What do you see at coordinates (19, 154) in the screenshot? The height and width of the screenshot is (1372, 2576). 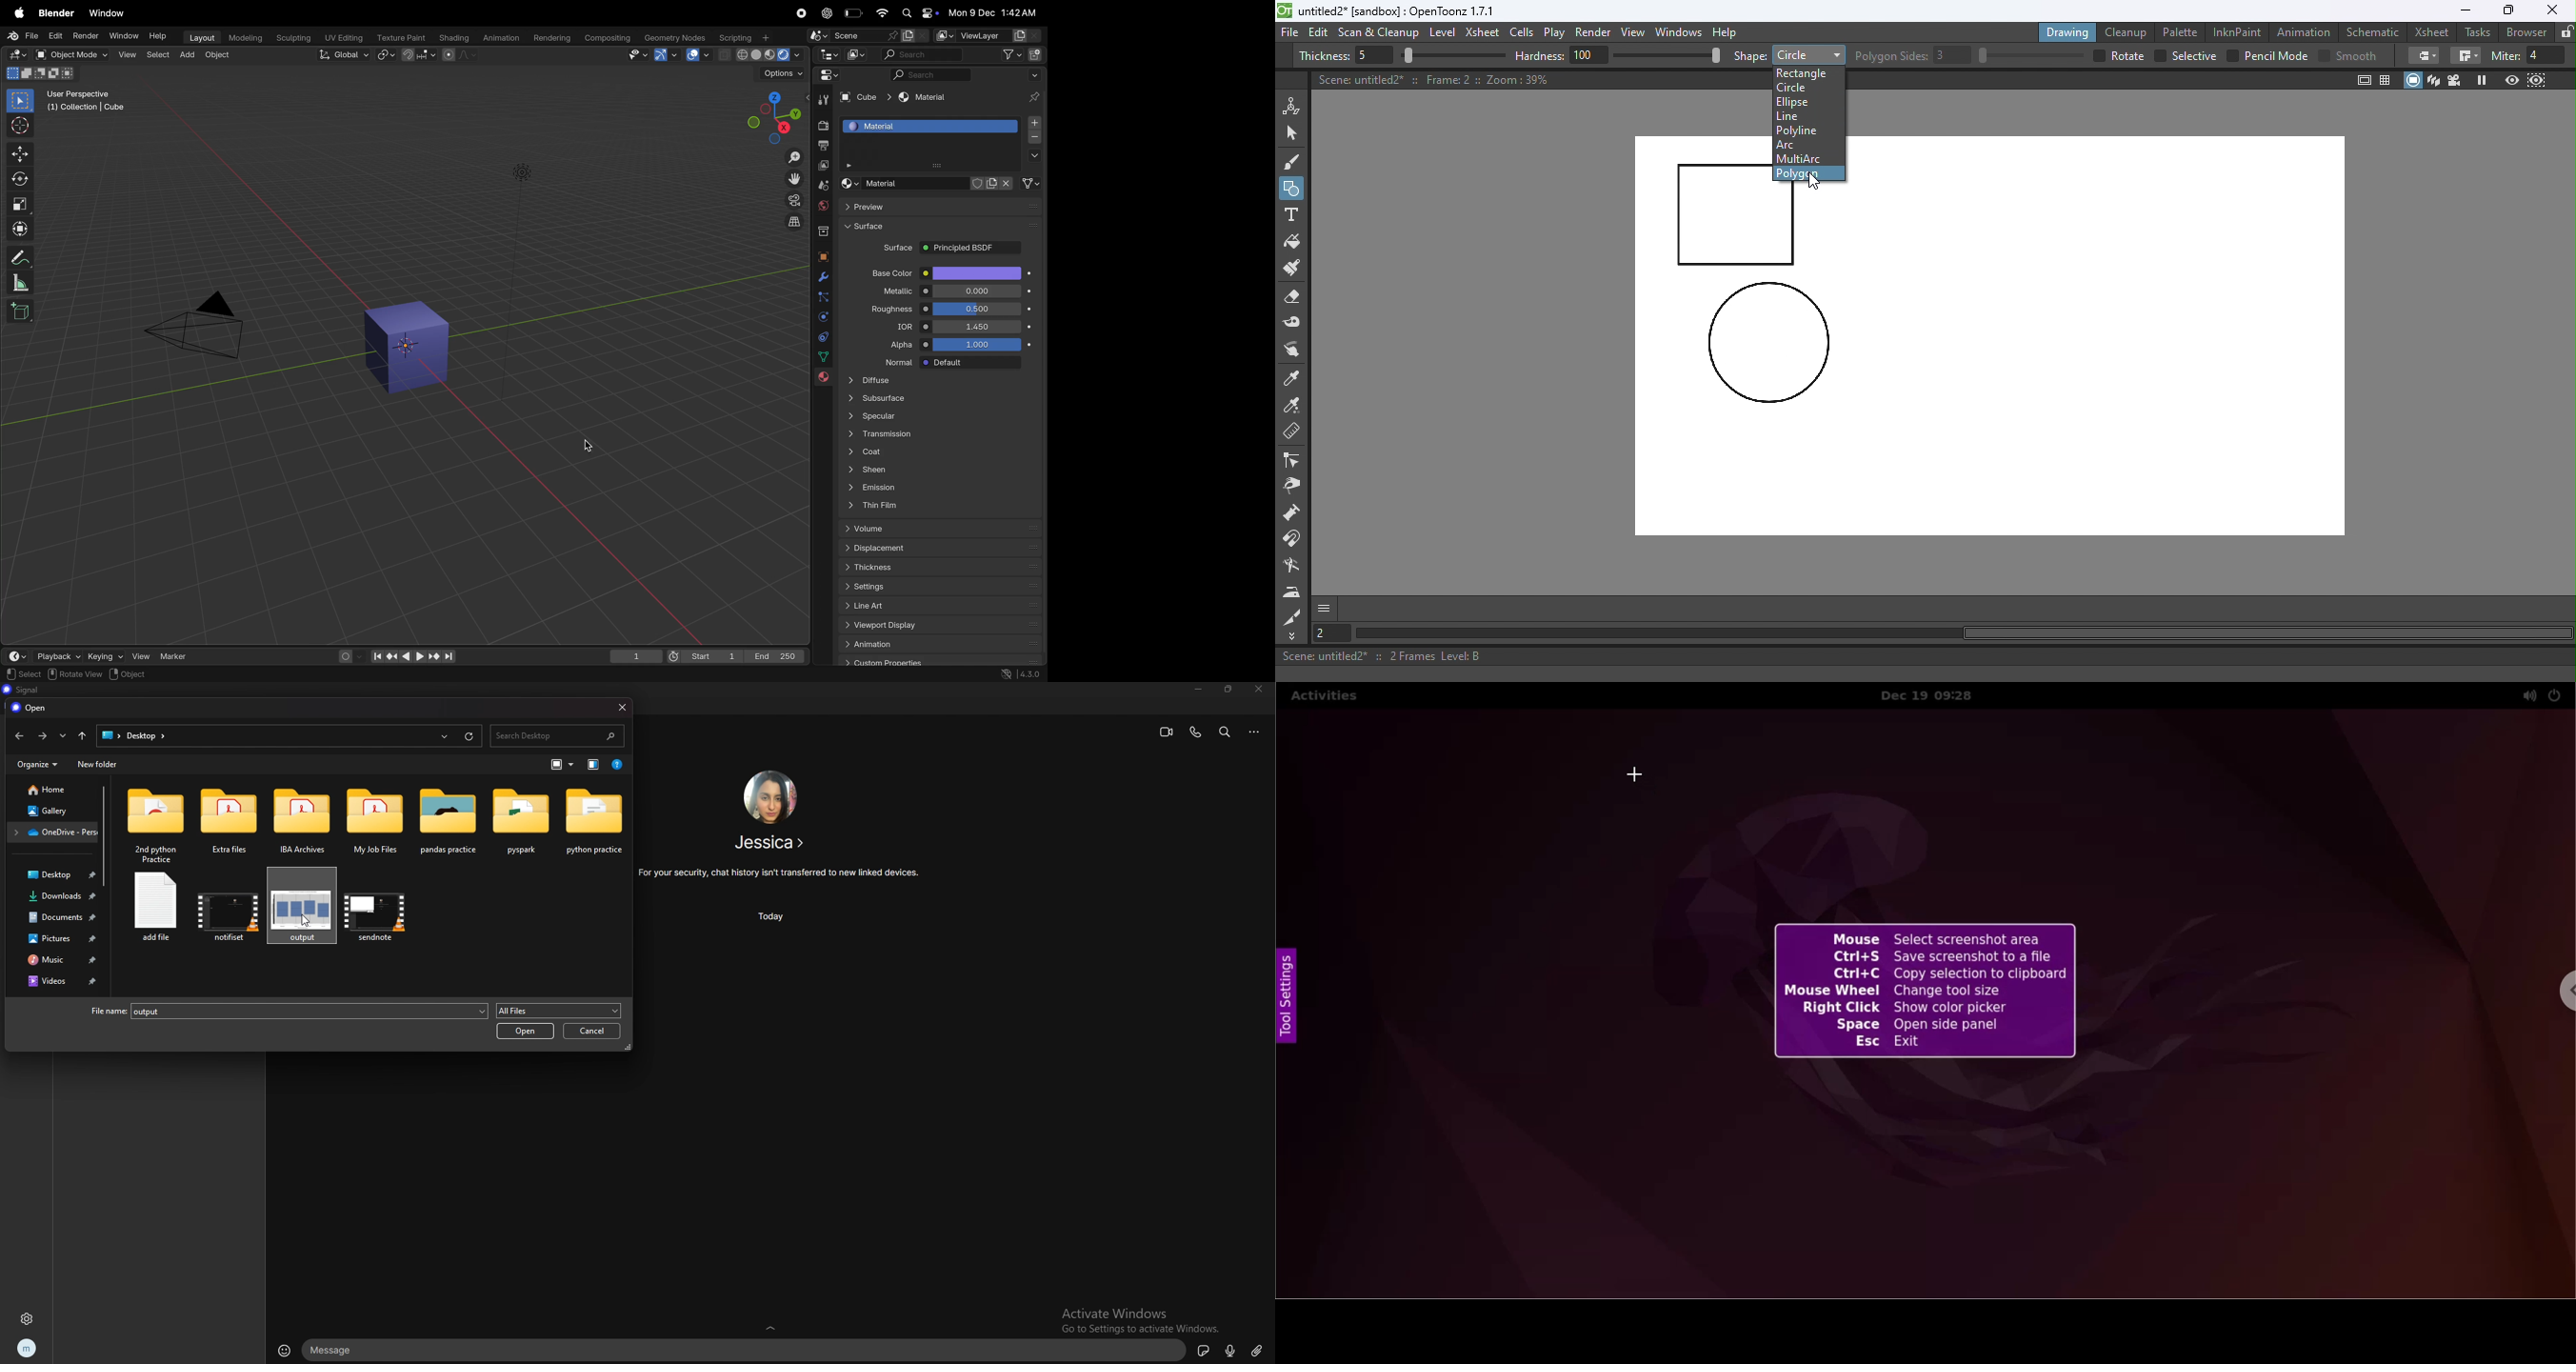 I see `move` at bounding box center [19, 154].